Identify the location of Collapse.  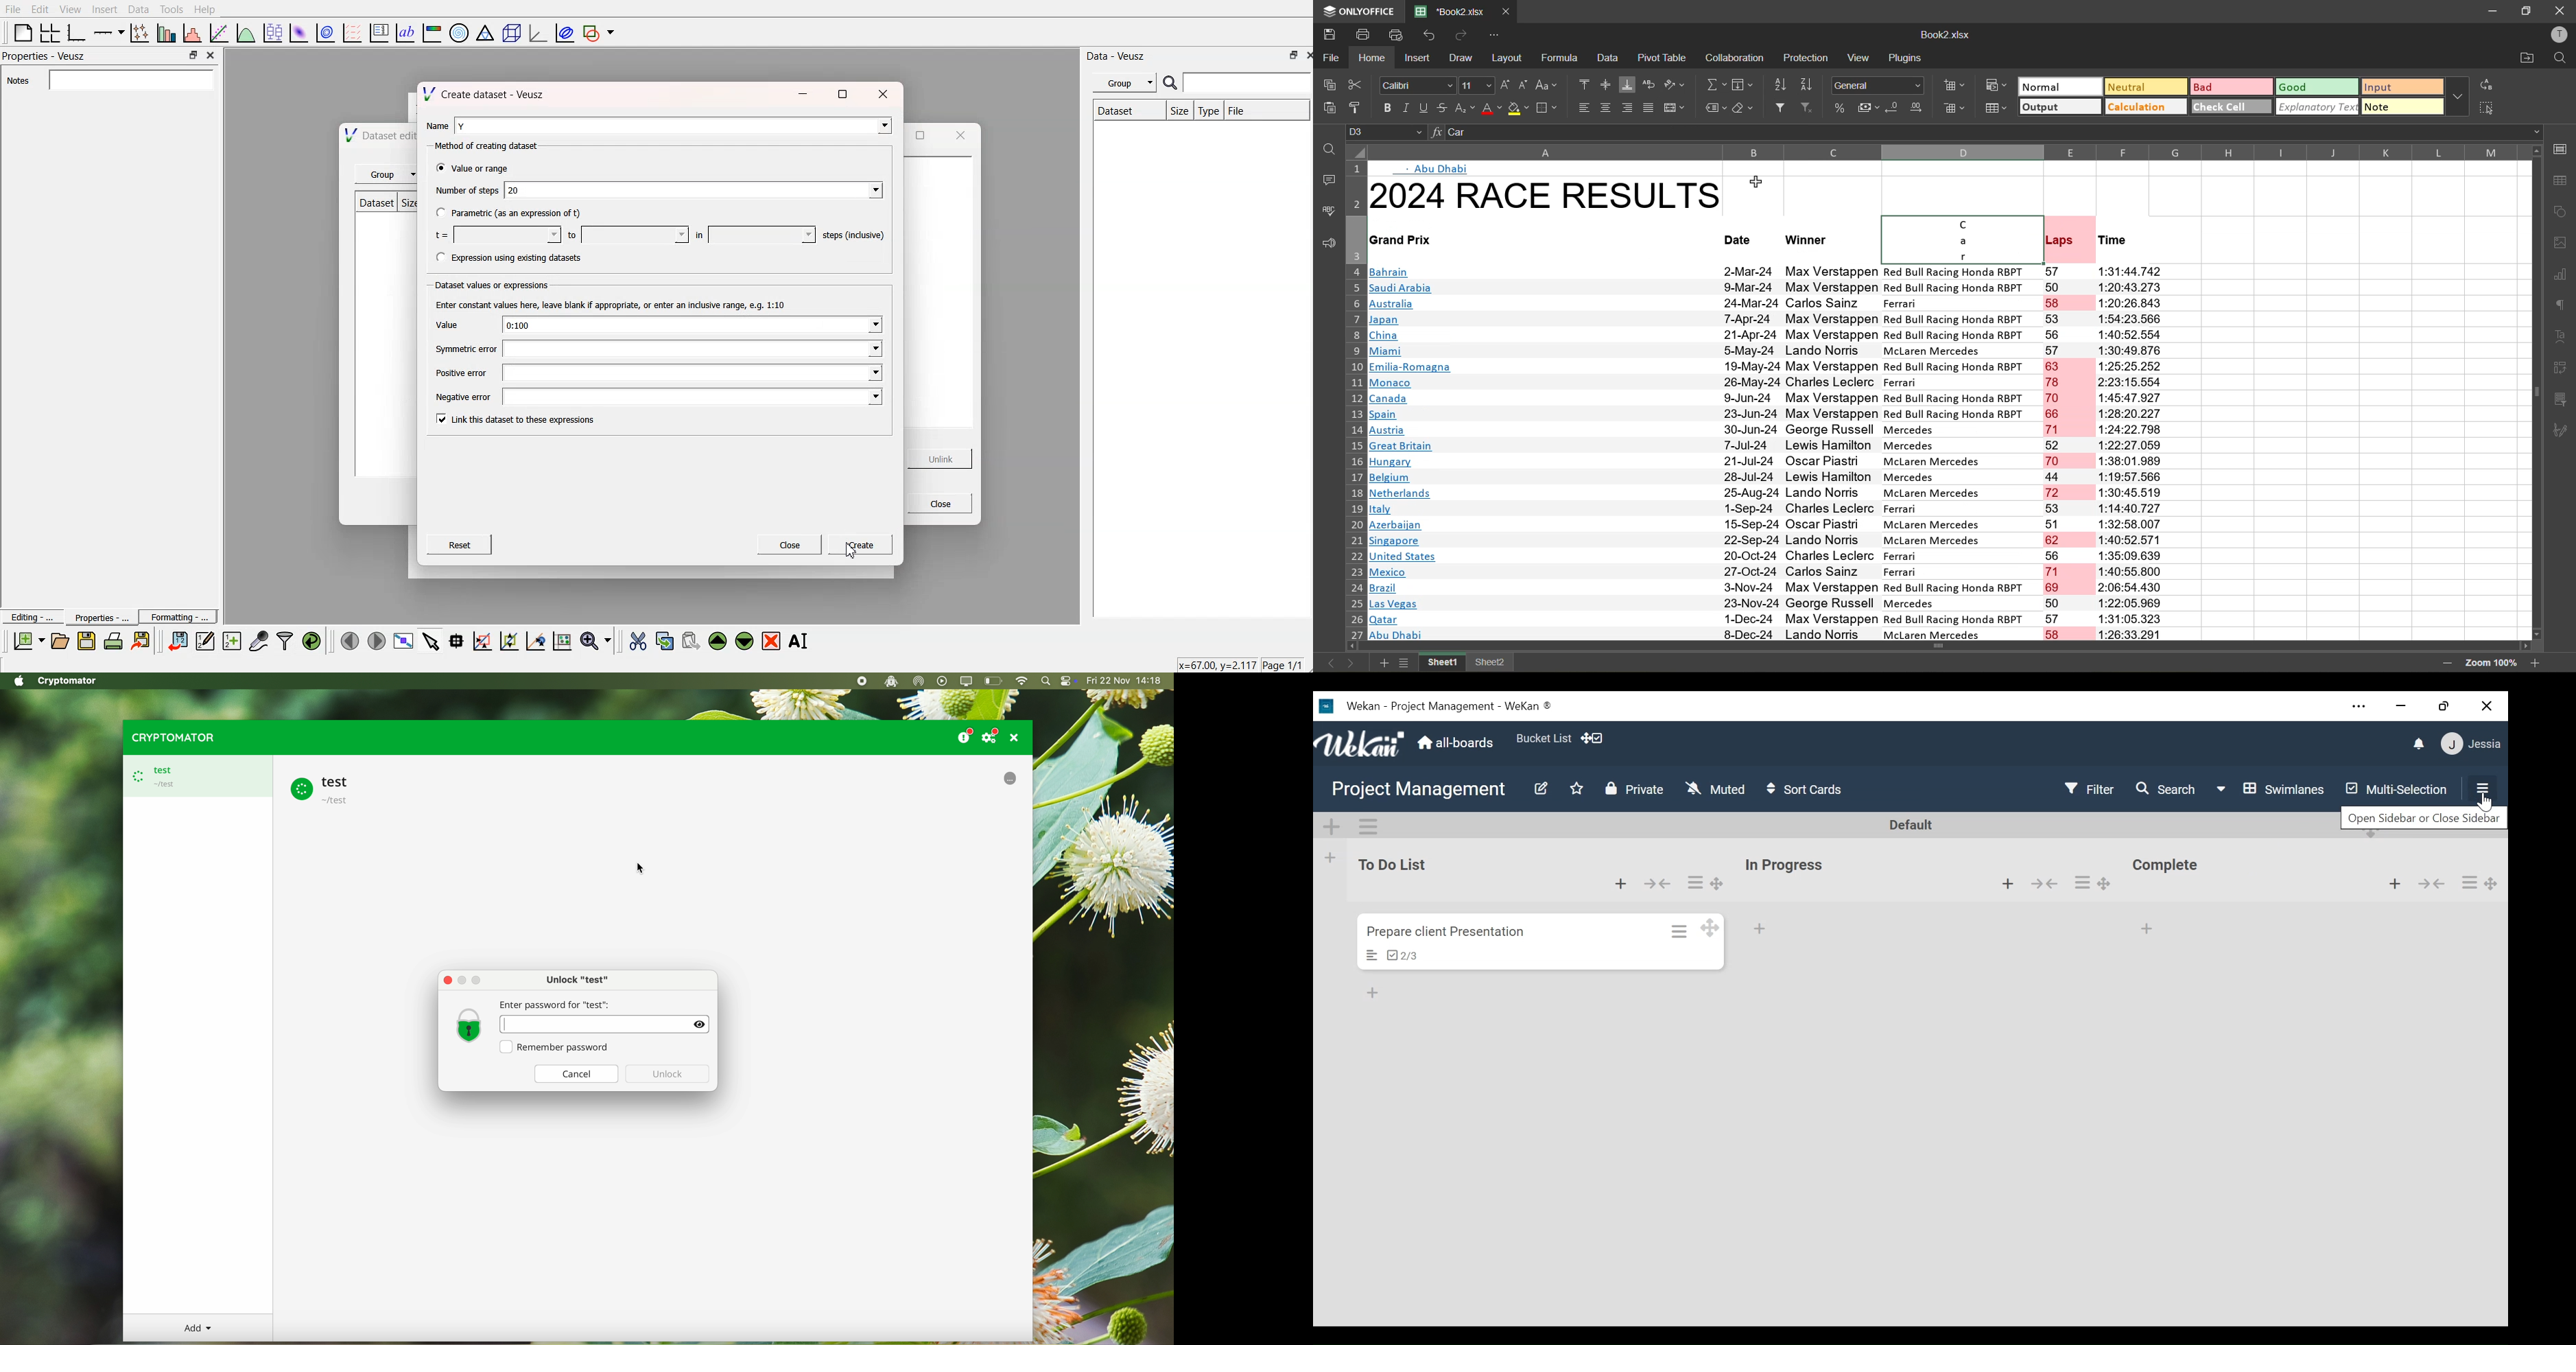
(1659, 884).